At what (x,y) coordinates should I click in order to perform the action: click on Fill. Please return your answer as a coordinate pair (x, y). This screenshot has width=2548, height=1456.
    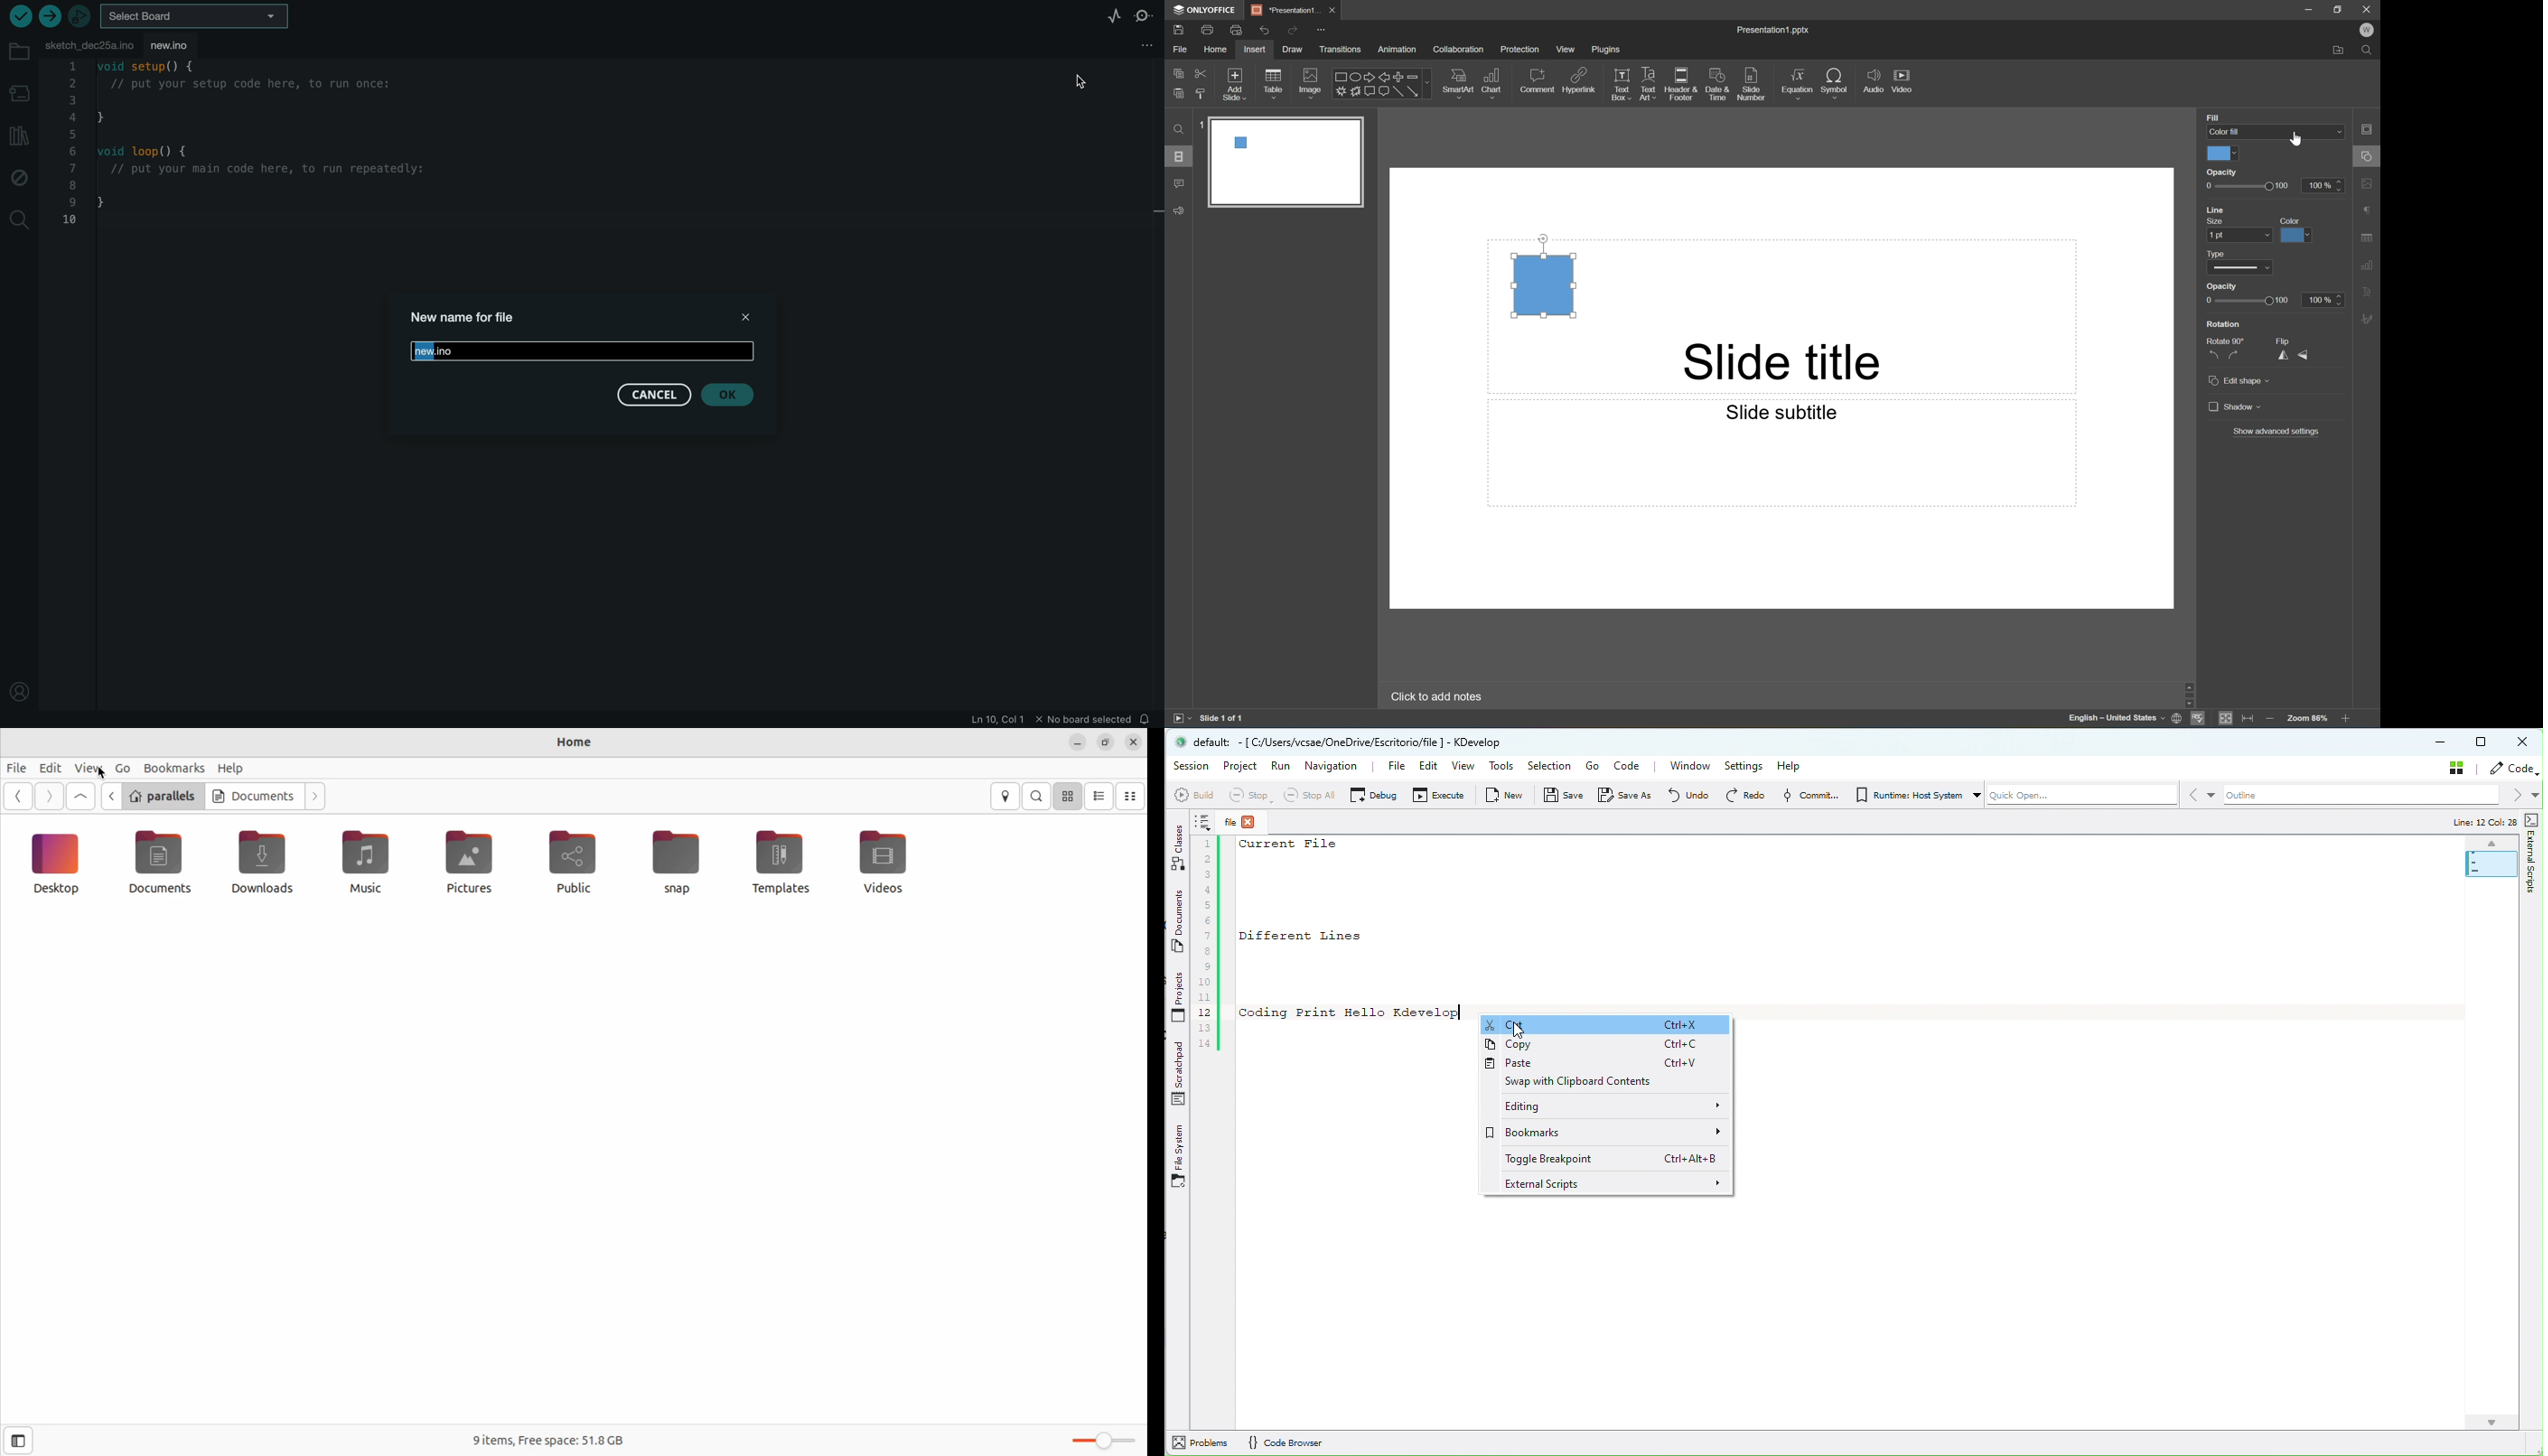
    Looking at the image, I should click on (2213, 117).